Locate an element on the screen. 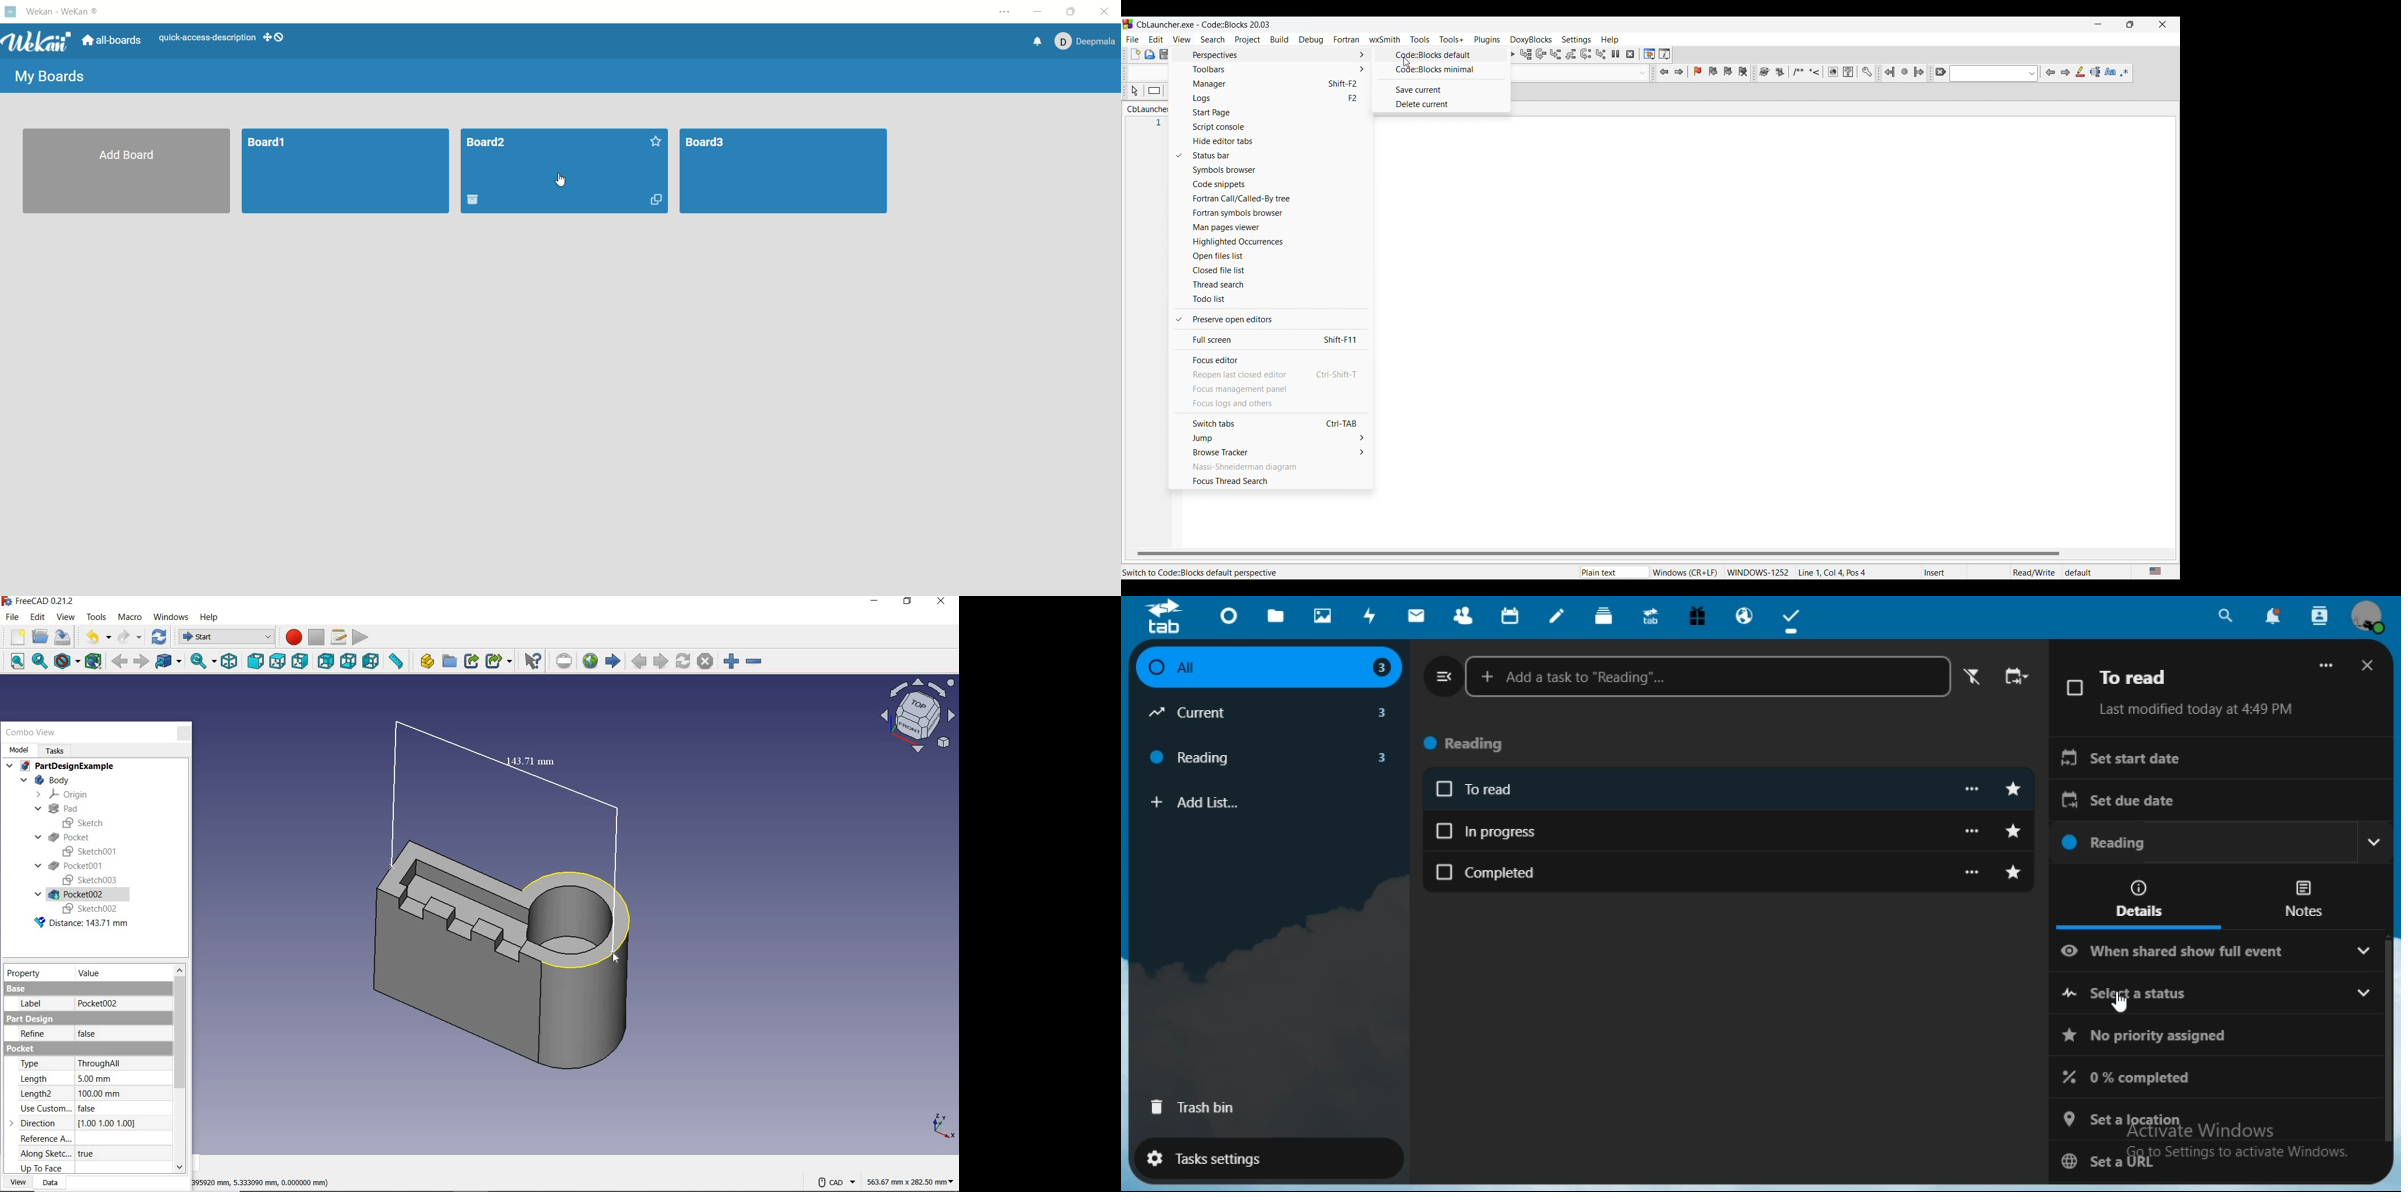 This screenshot has height=1204, width=2408. ORIGIN is located at coordinates (63, 795).